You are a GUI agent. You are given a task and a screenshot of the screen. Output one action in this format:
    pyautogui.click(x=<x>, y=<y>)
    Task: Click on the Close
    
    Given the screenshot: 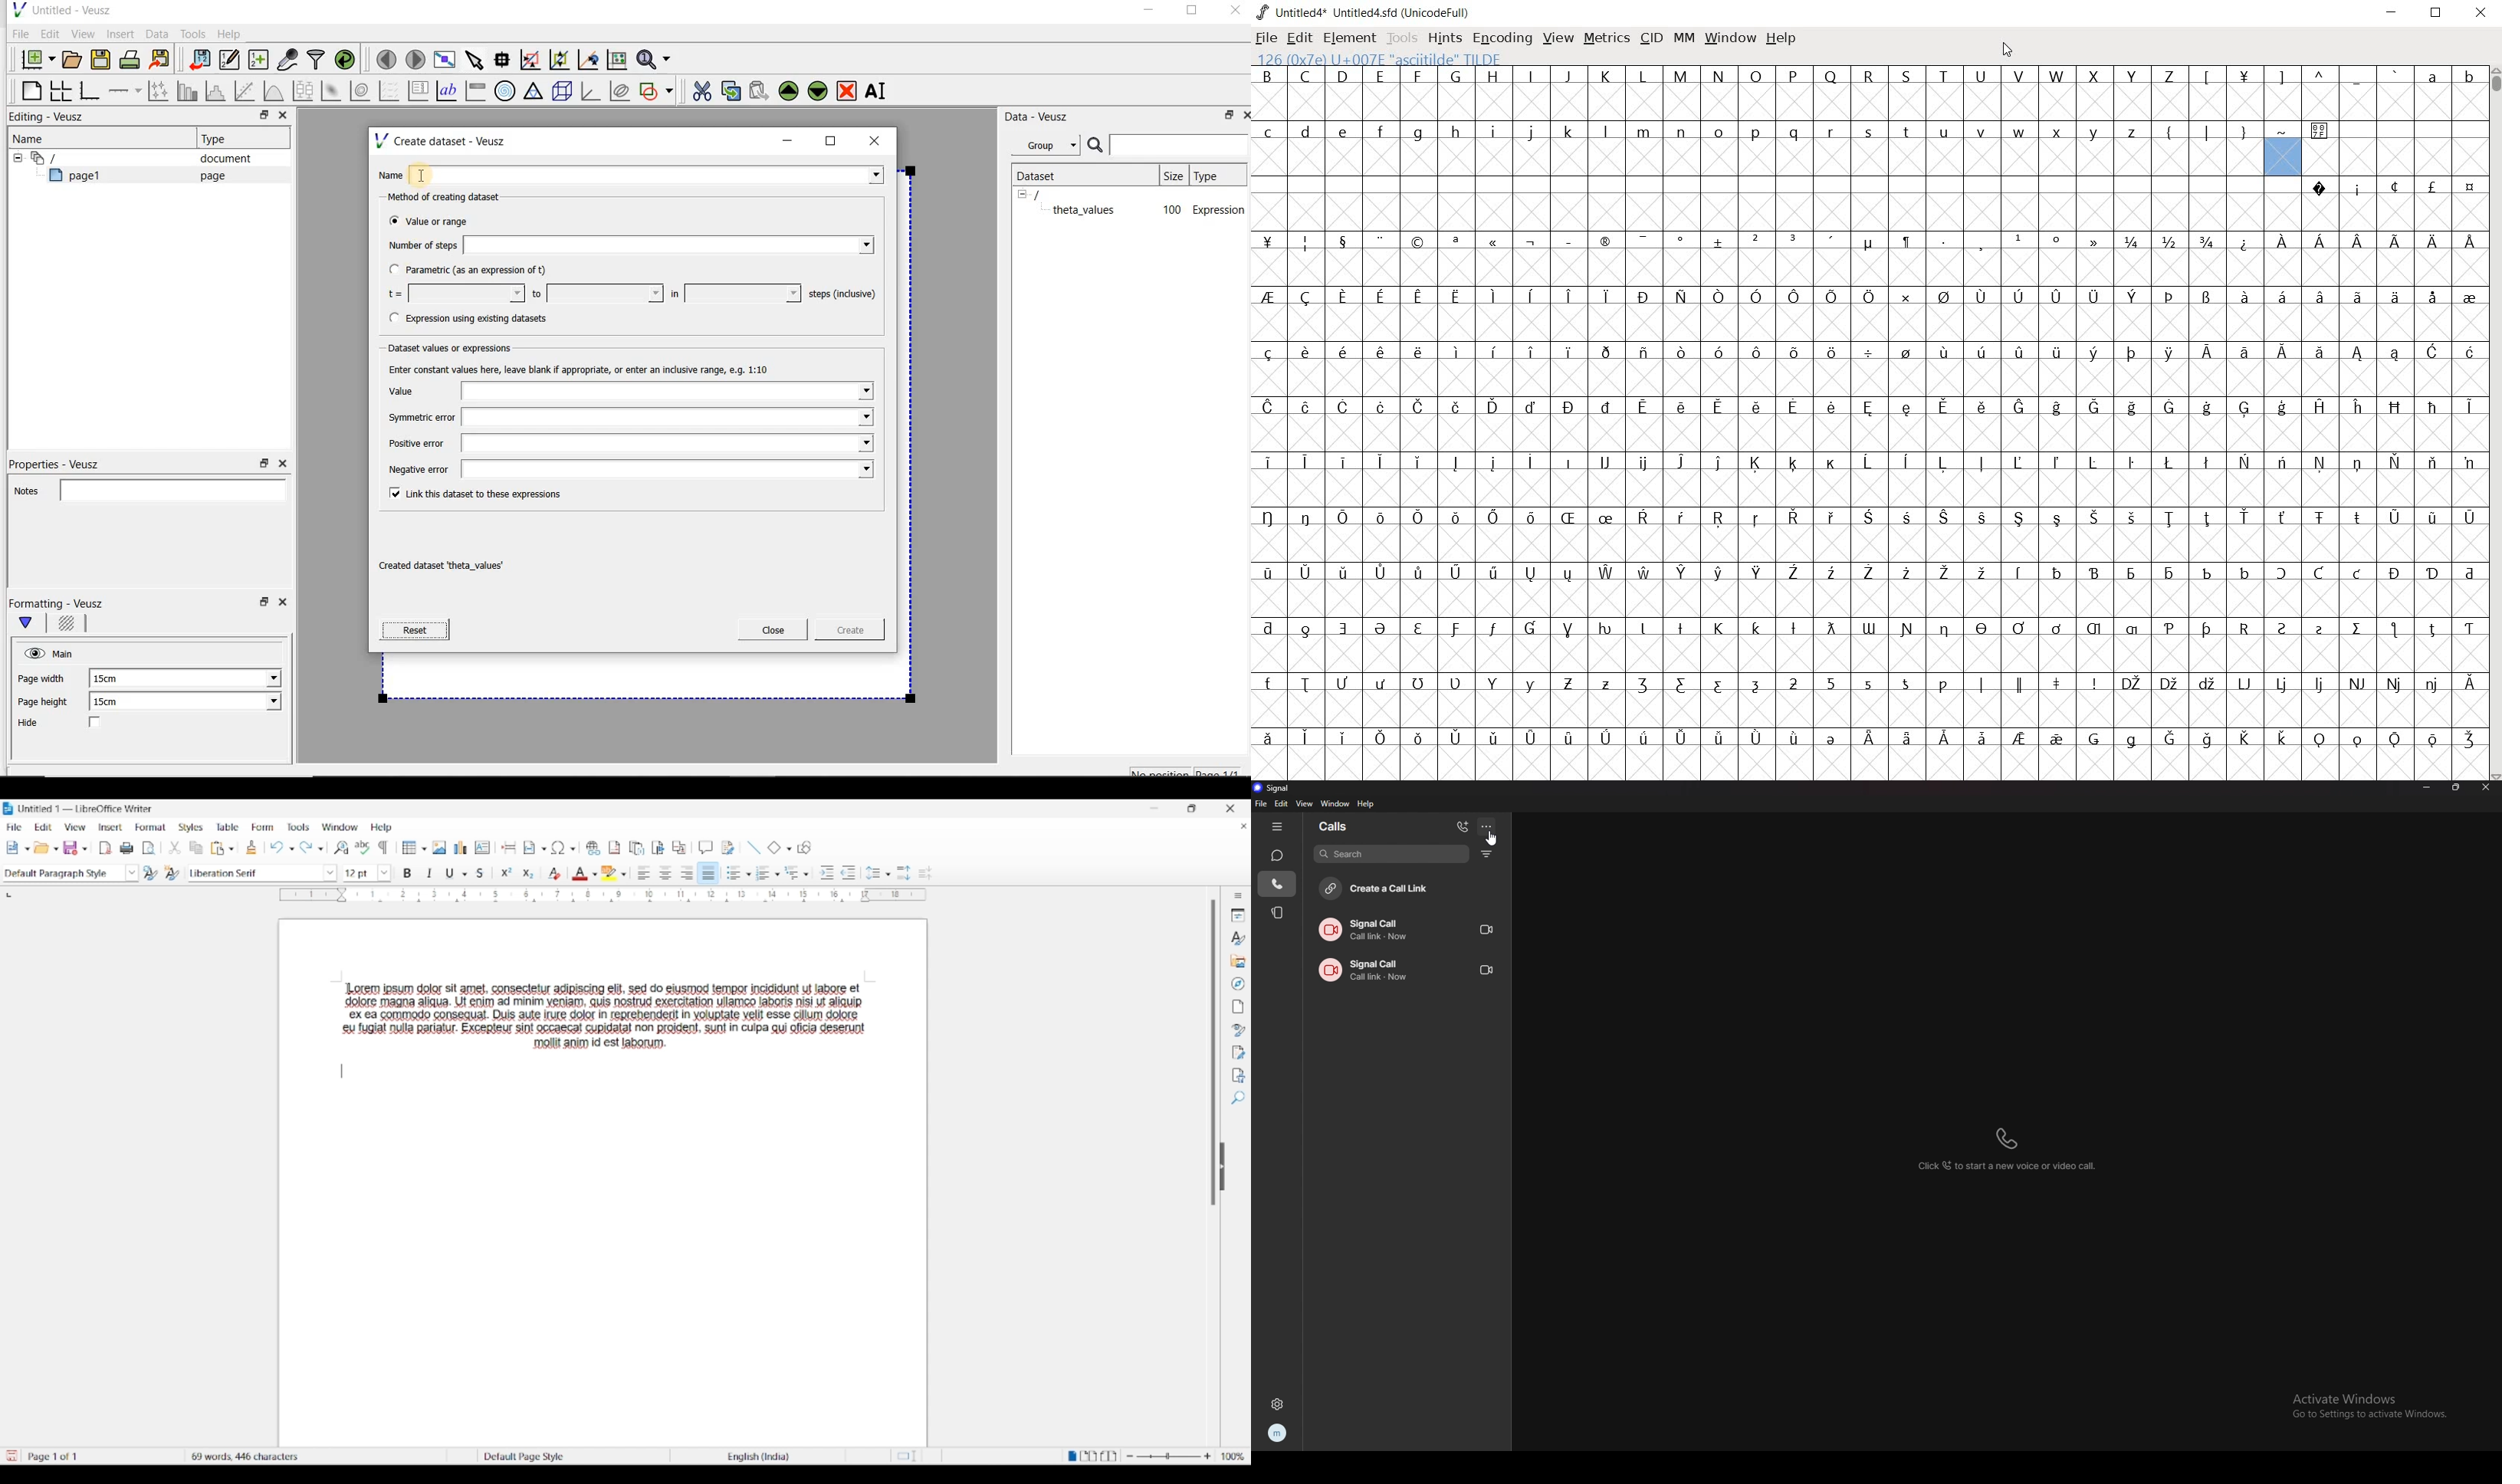 What is the action you would take?
    pyautogui.click(x=281, y=117)
    